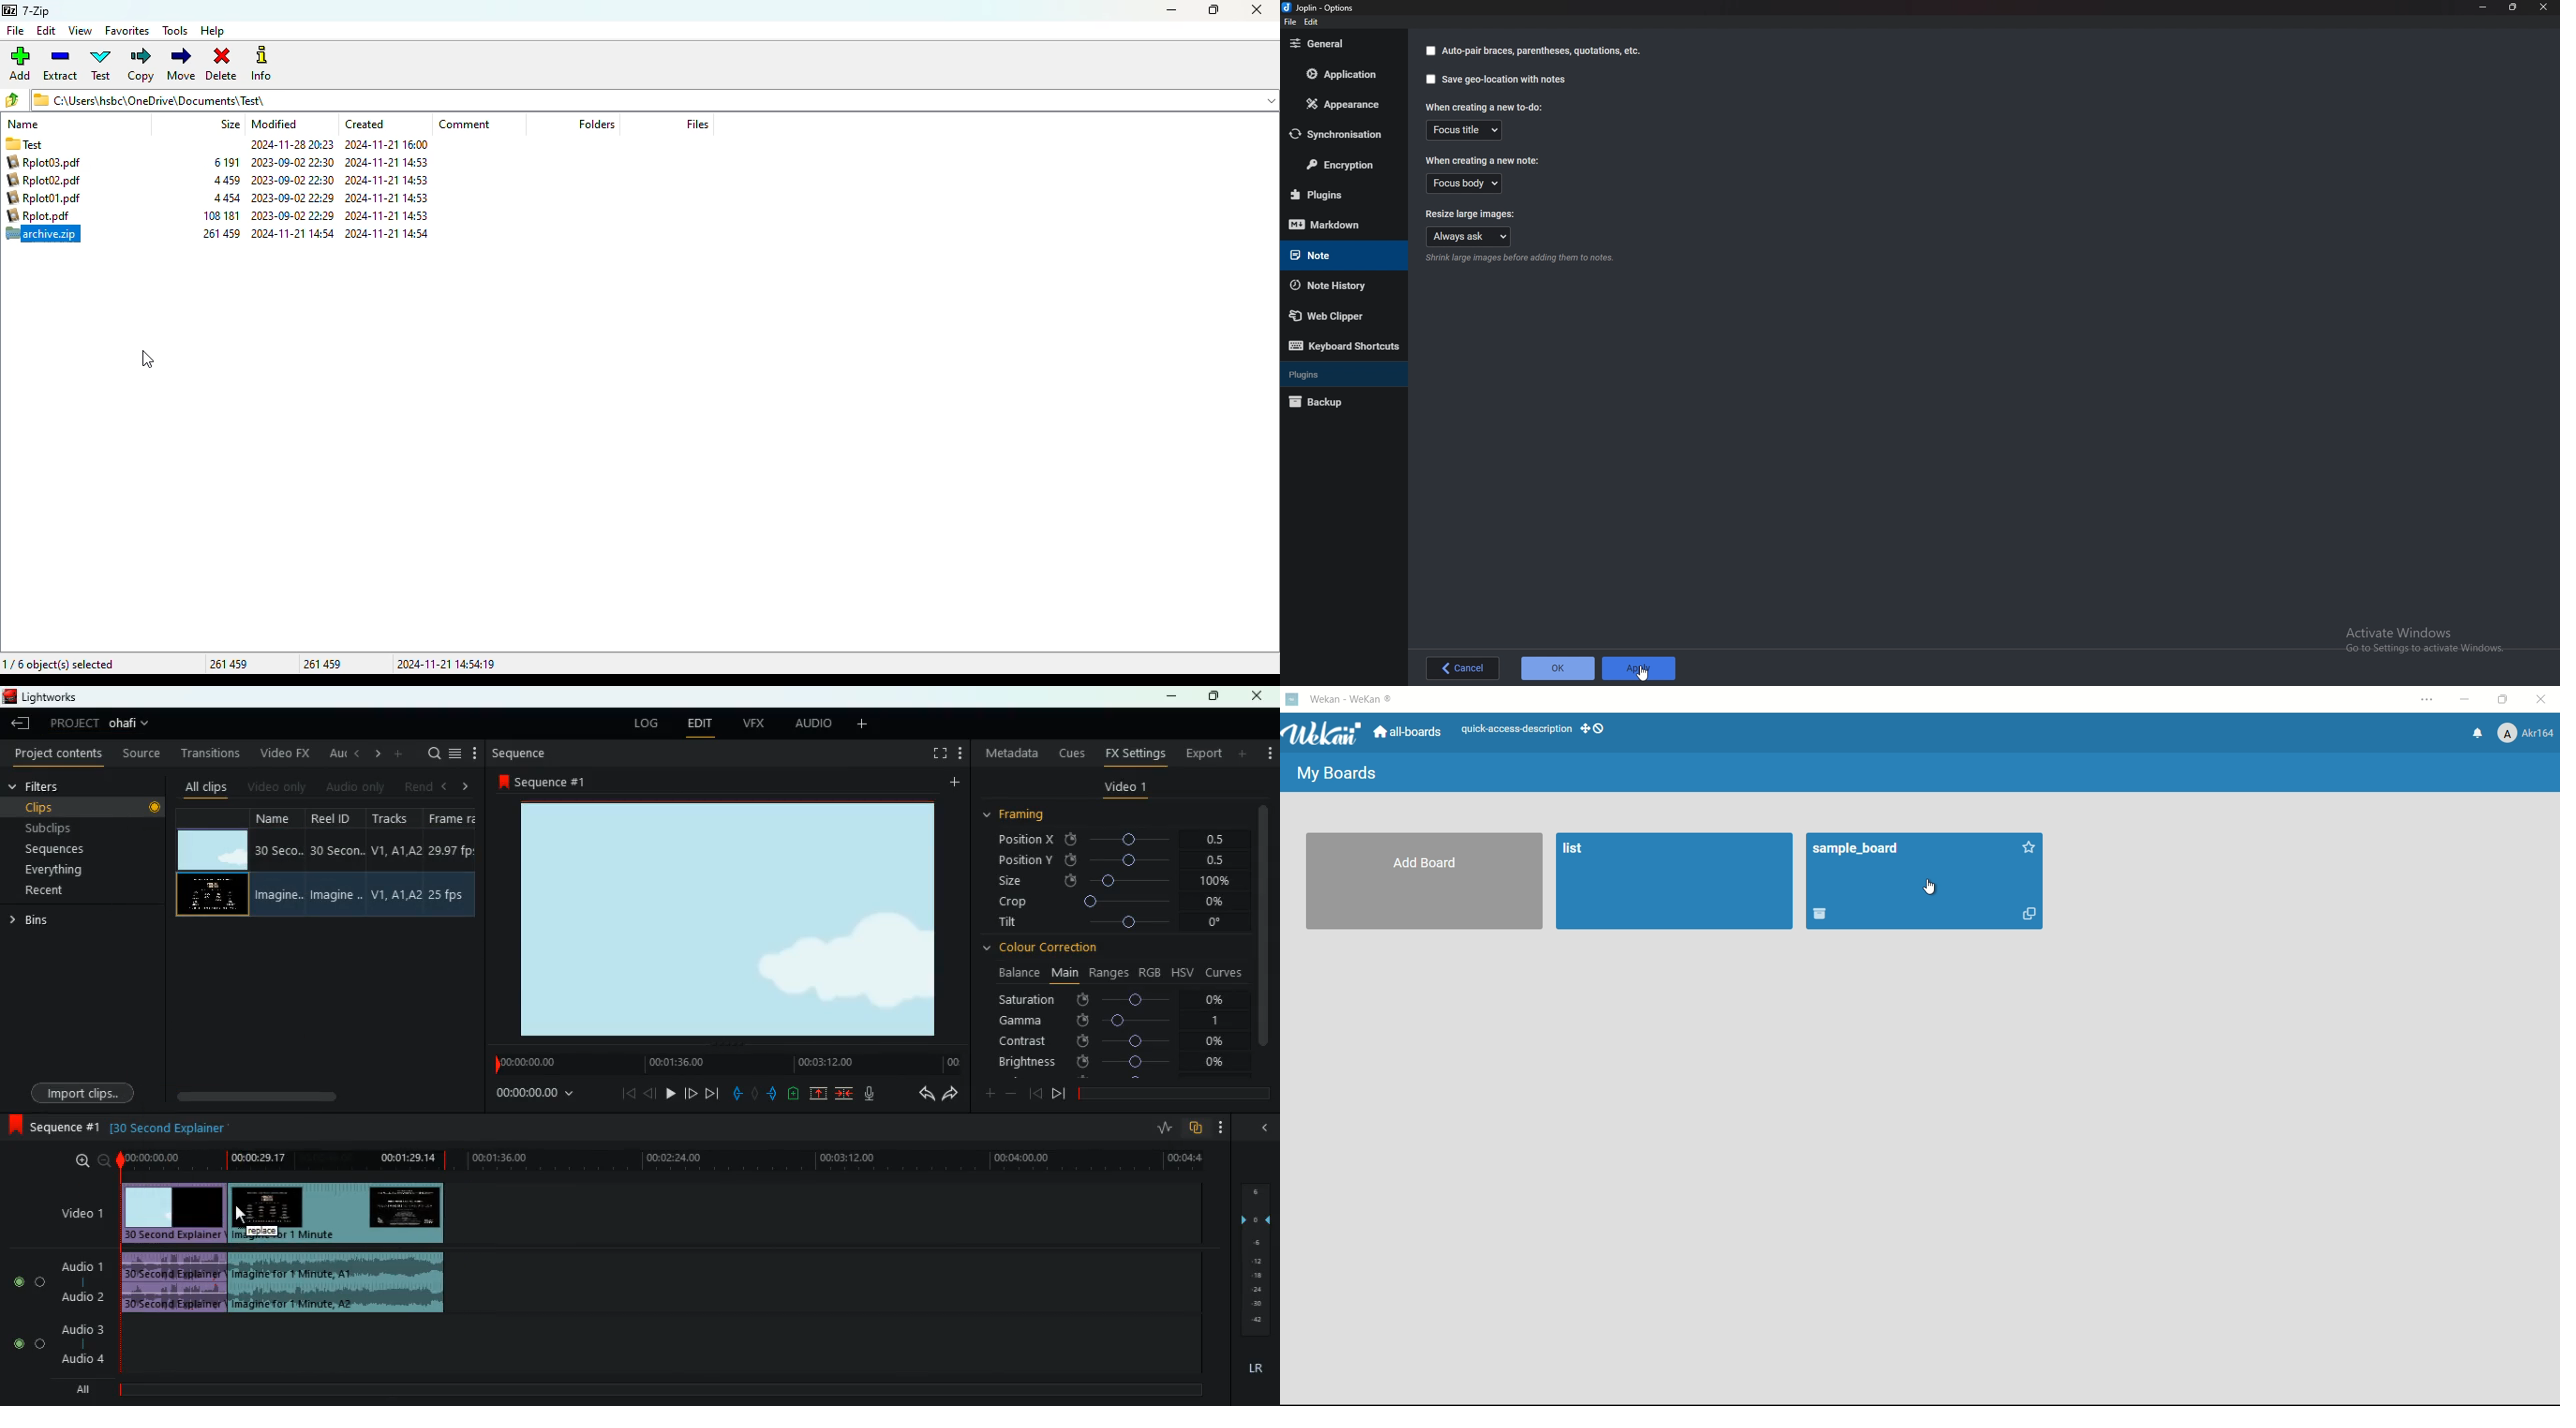 Image resolution: width=2576 pixels, height=1428 pixels. Describe the element at coordinates (61, 65) in the screenshot. I see `extract` at that location.